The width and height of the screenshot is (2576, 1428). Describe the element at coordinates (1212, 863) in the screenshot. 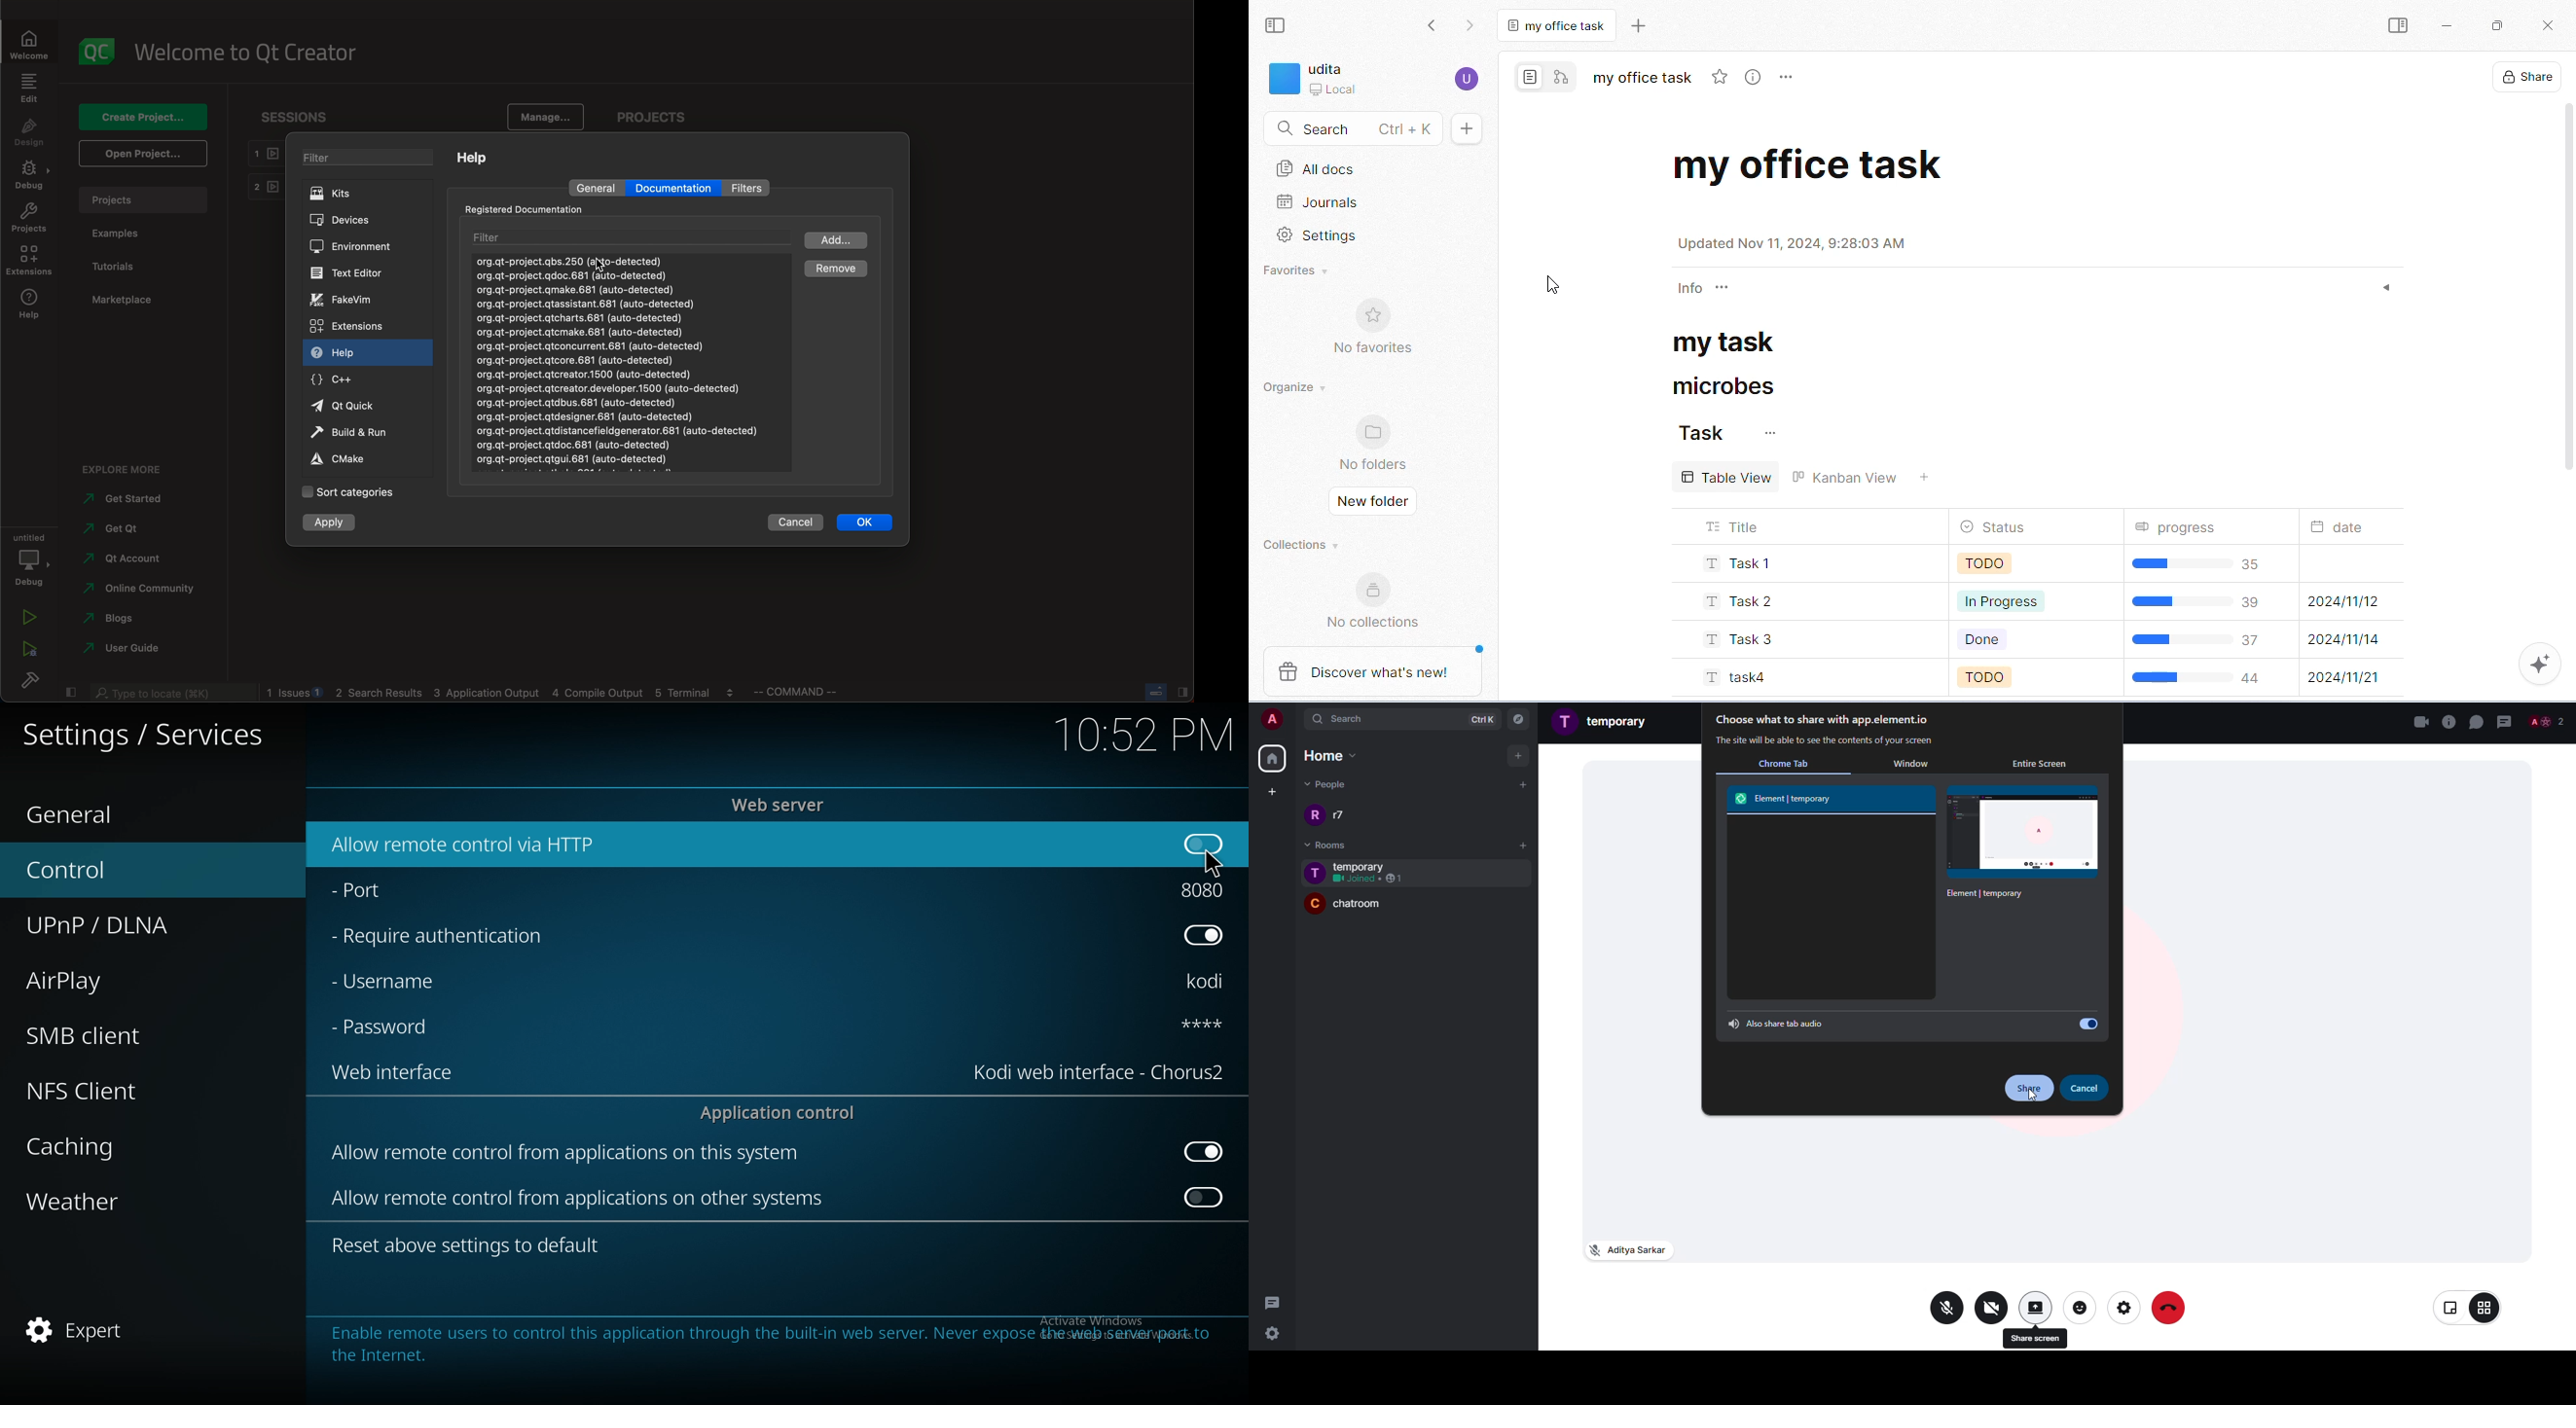

I see `cursor` at that location.